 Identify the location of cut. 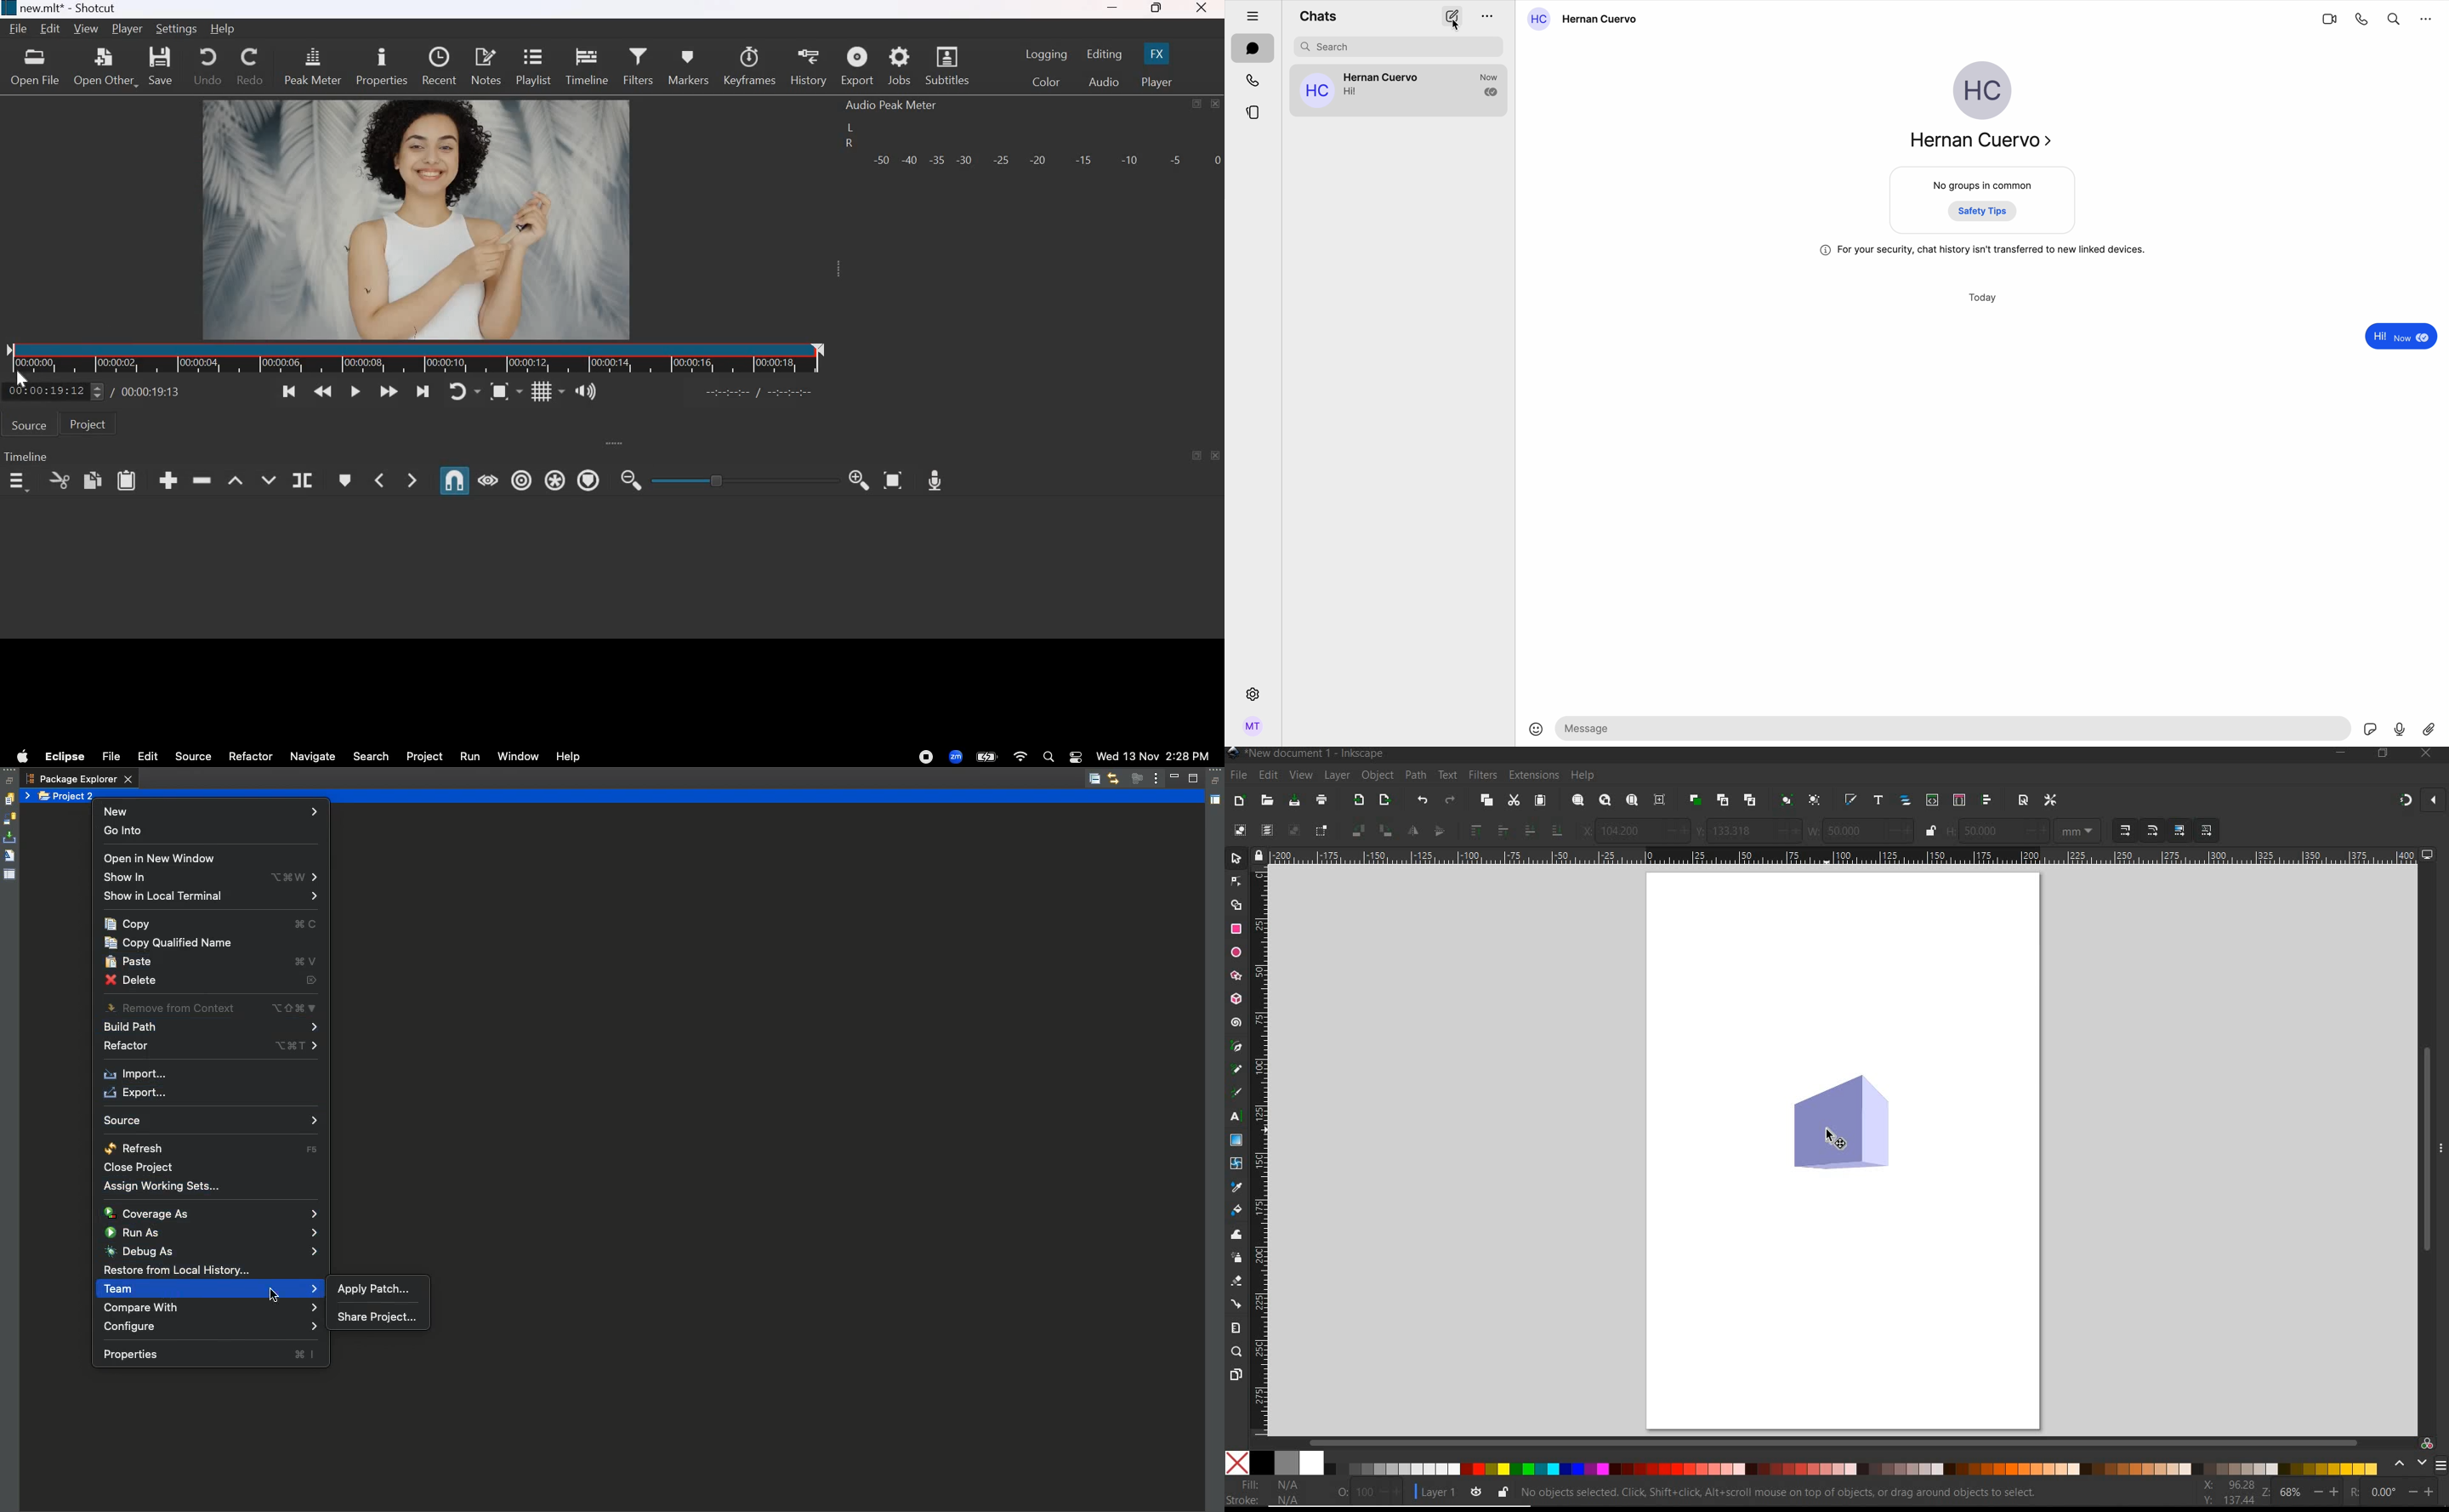
(1513, 800).